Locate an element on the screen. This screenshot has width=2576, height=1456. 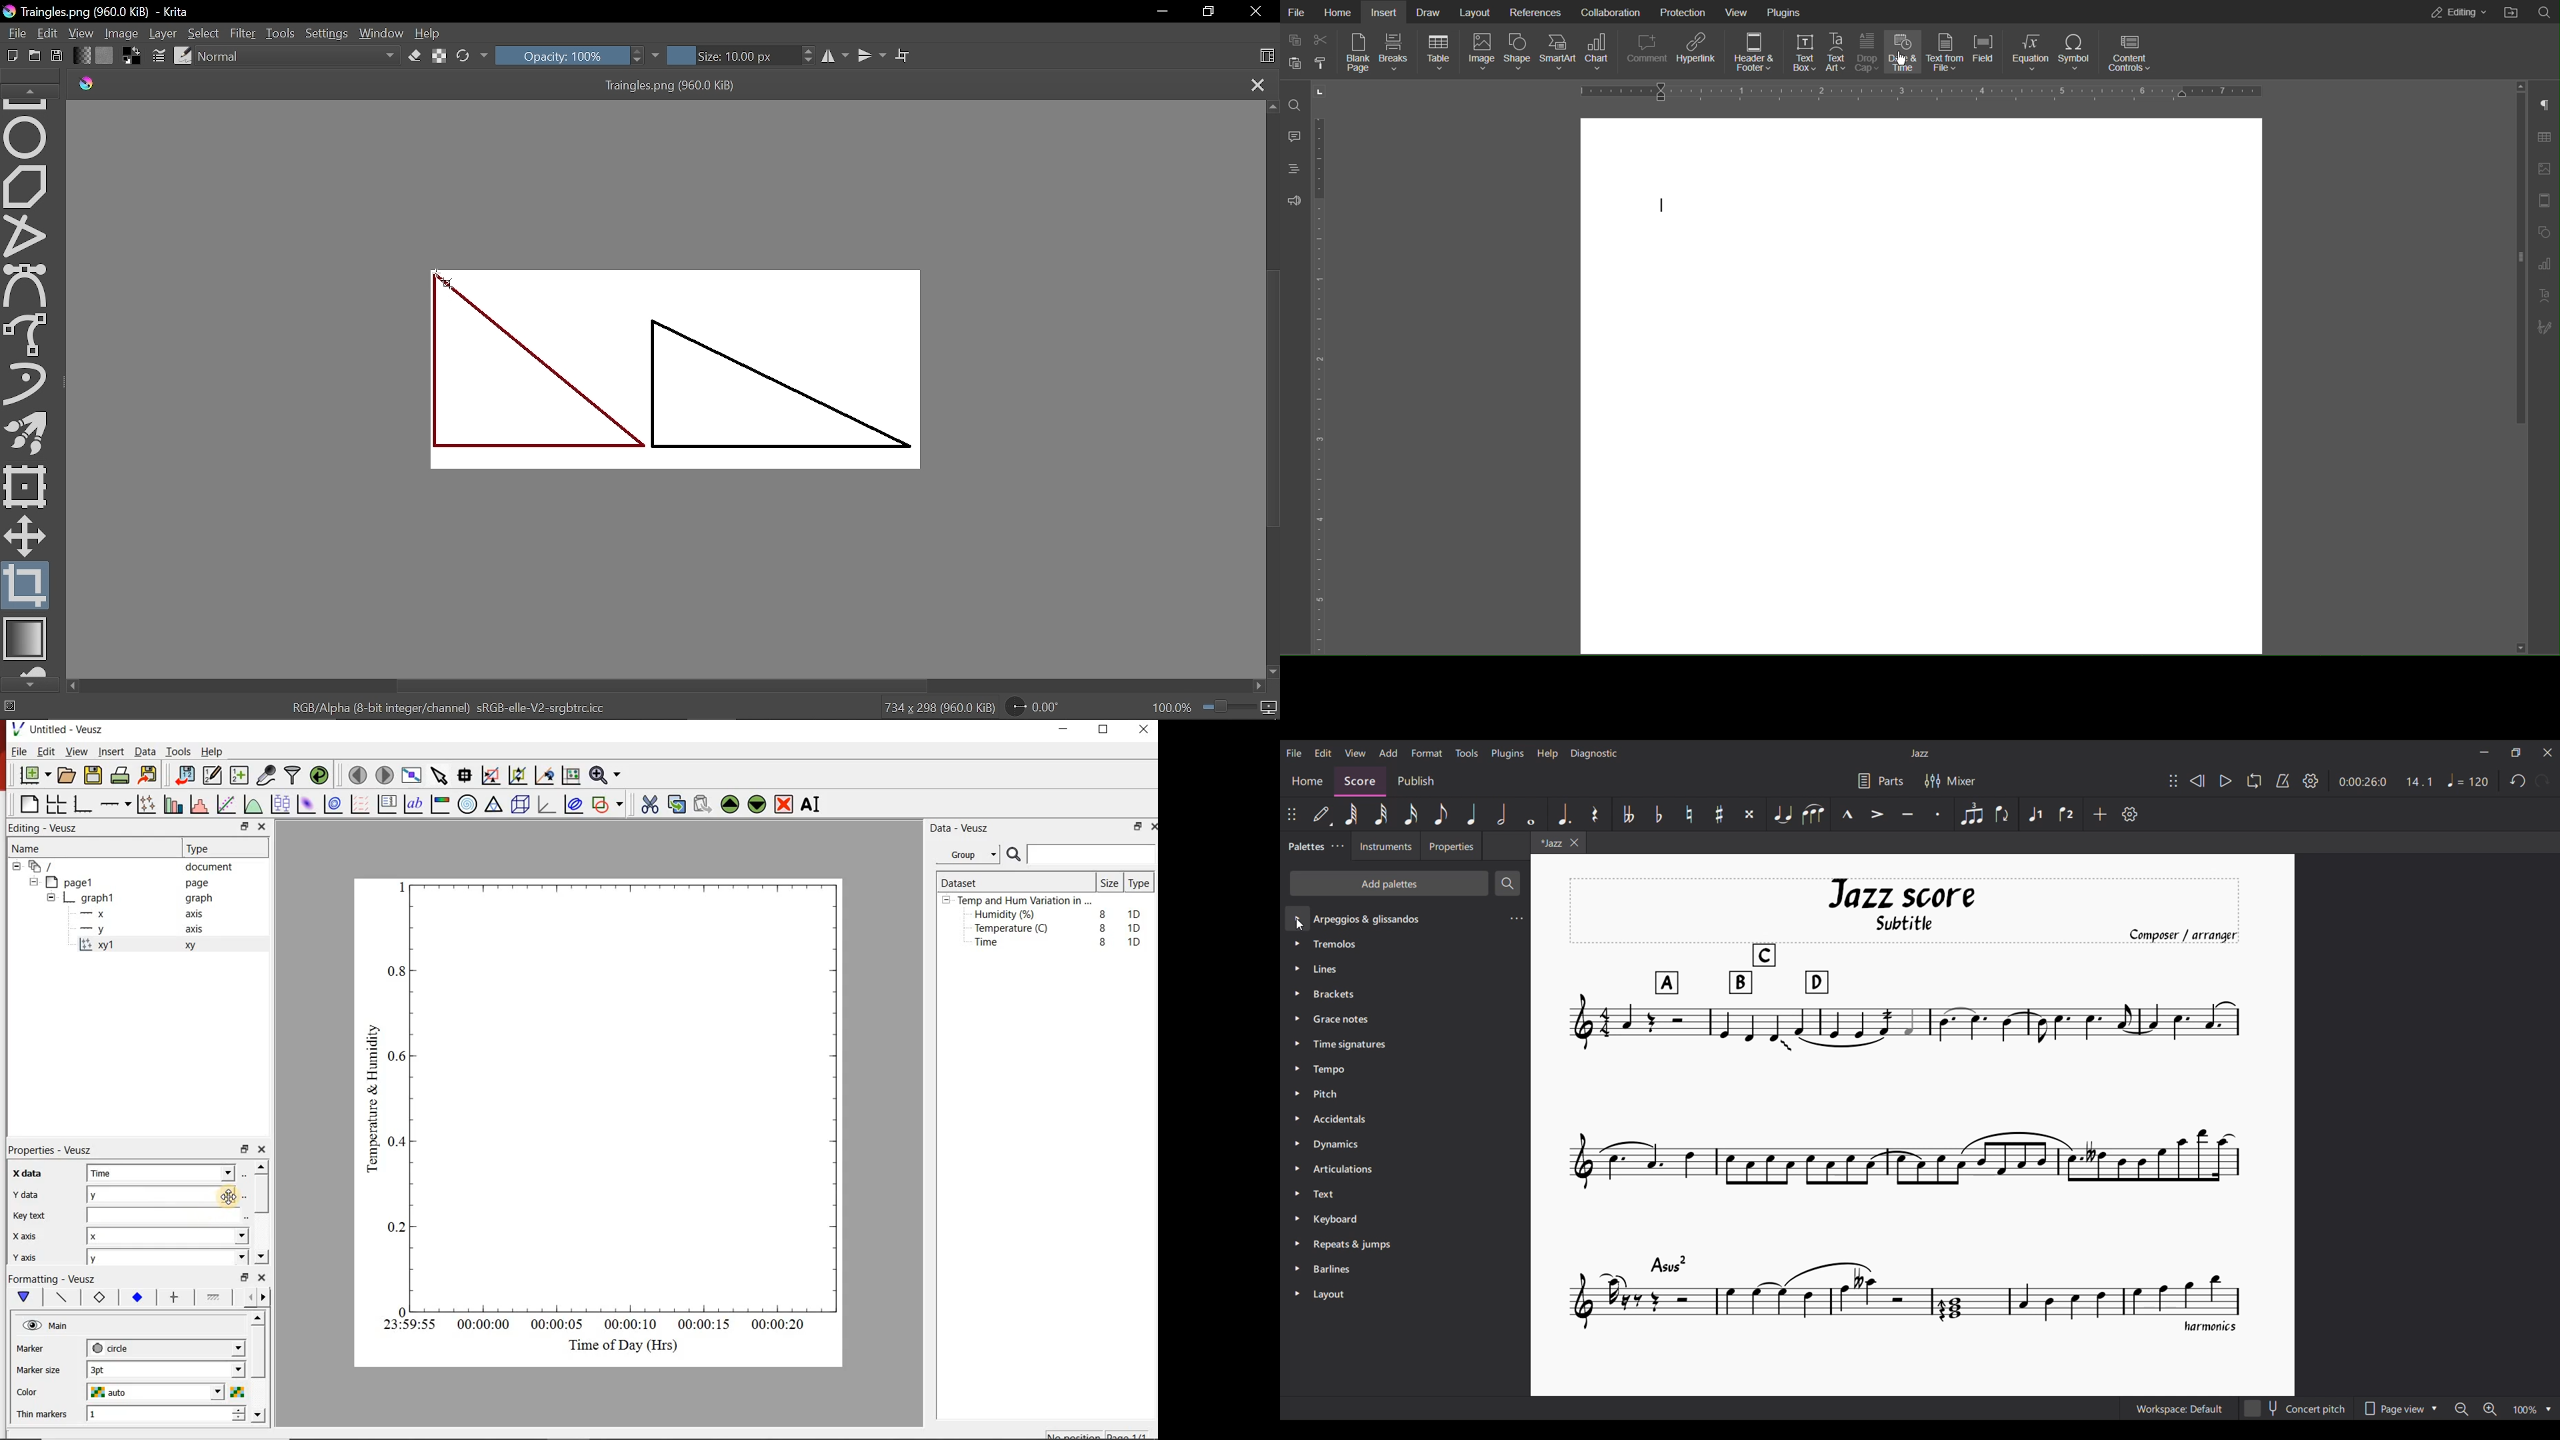
Voice 1 is located at coordinates (2035, 813).